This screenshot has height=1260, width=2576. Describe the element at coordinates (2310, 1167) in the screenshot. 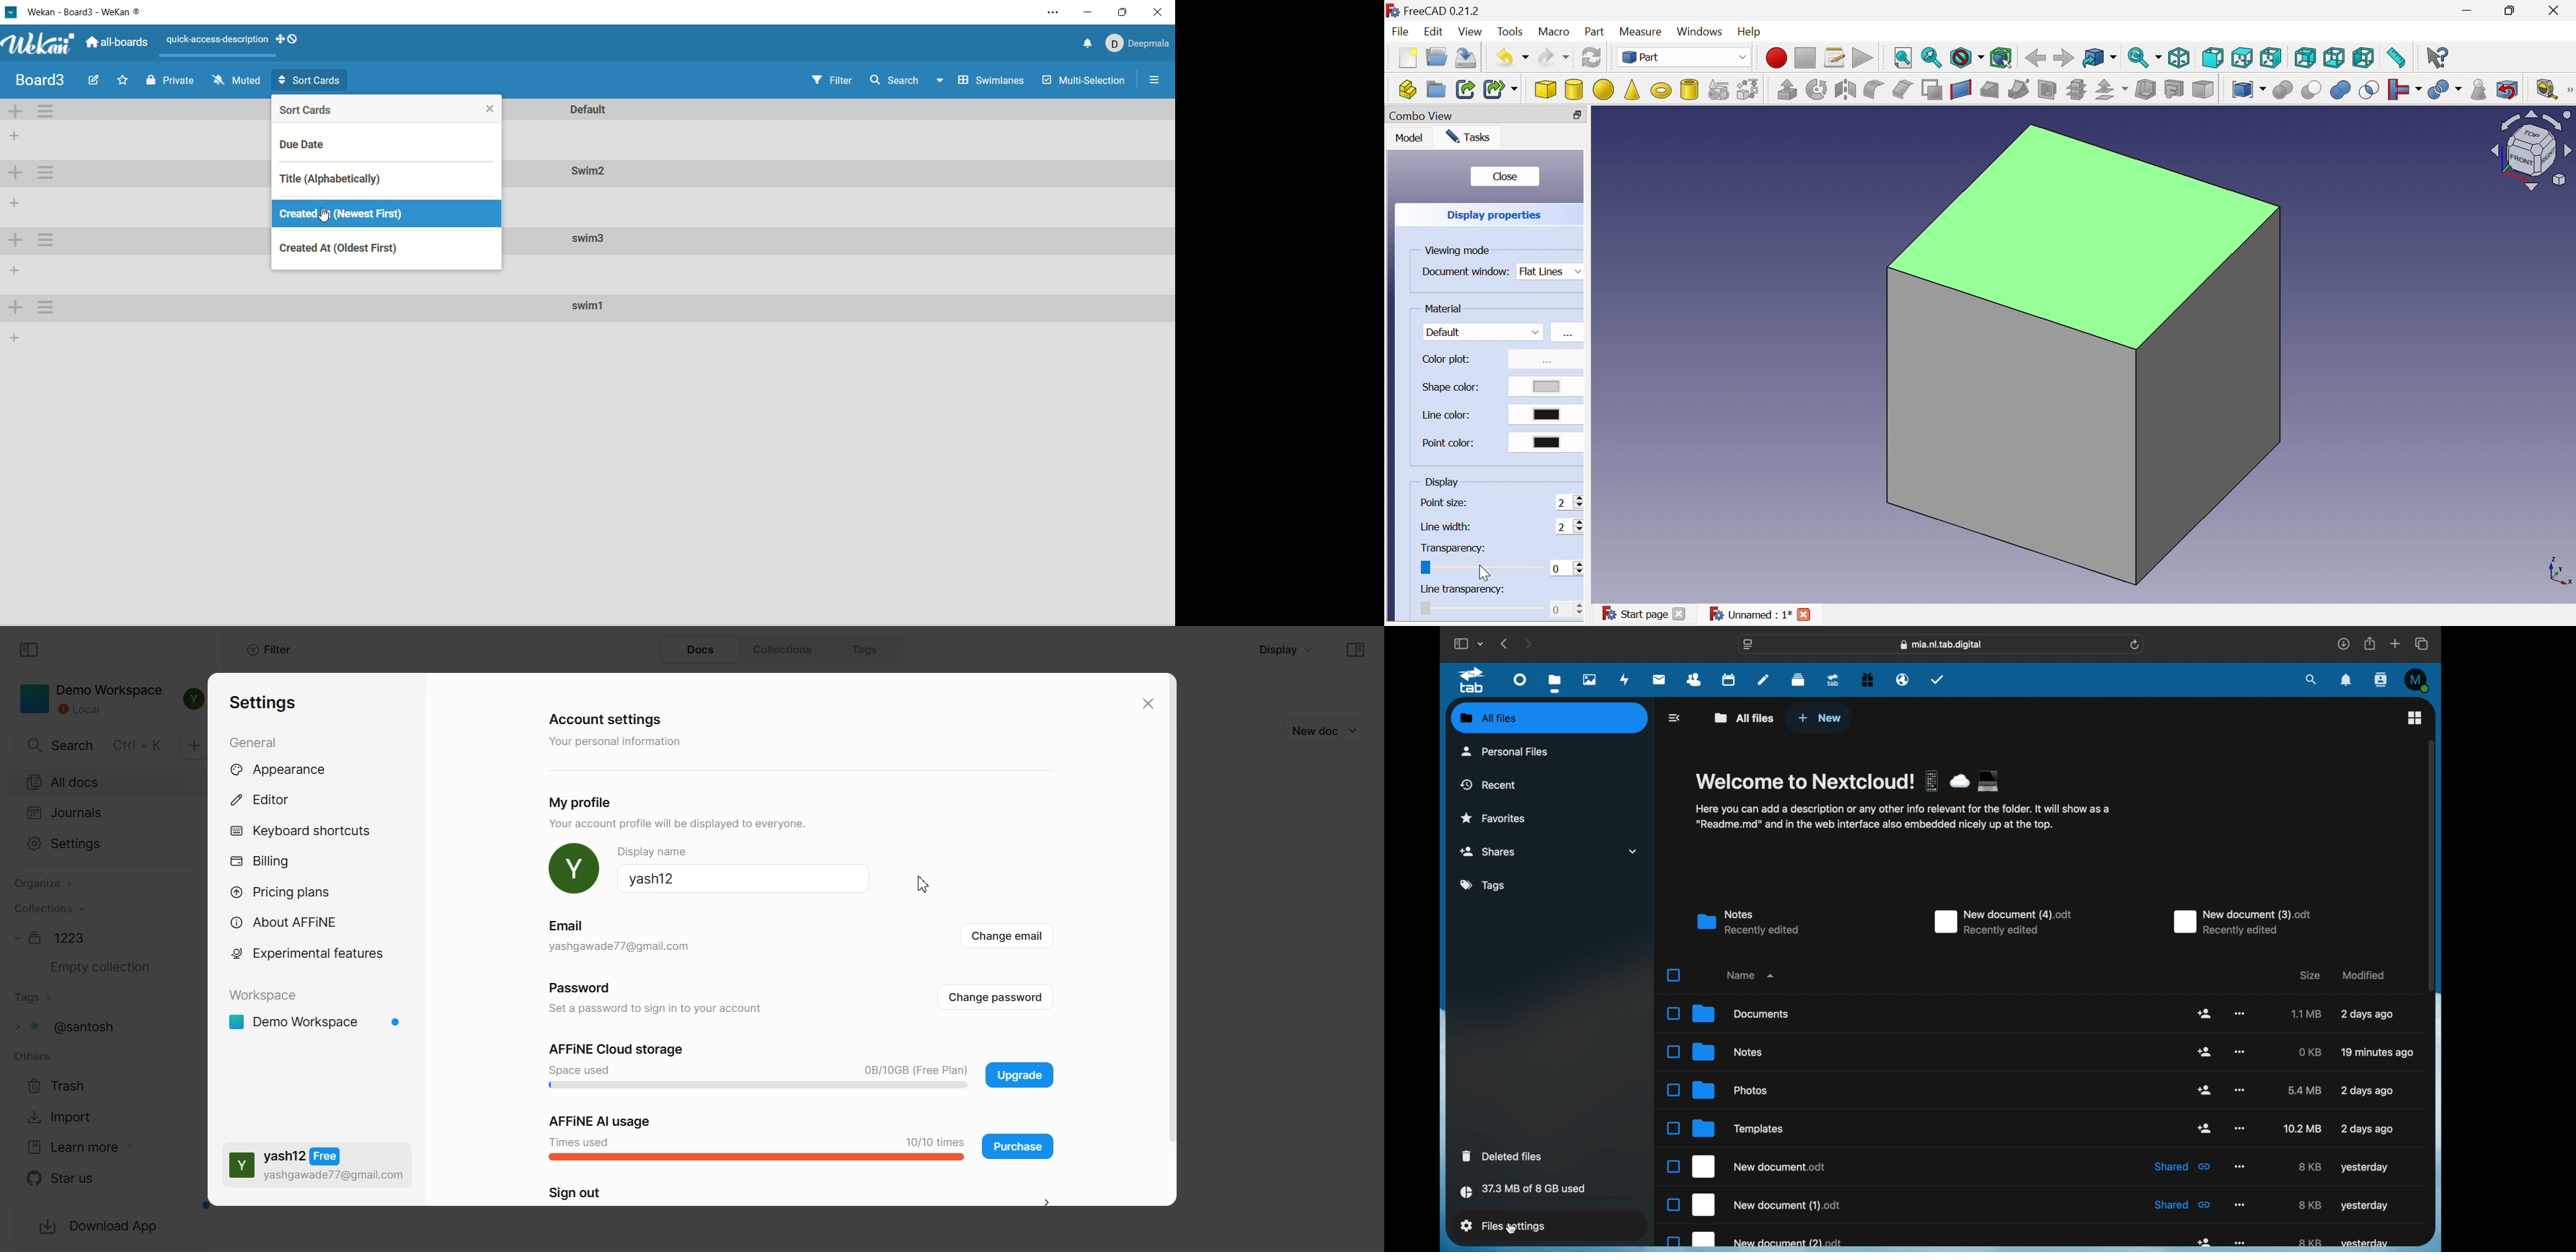

I see `size` at that location.